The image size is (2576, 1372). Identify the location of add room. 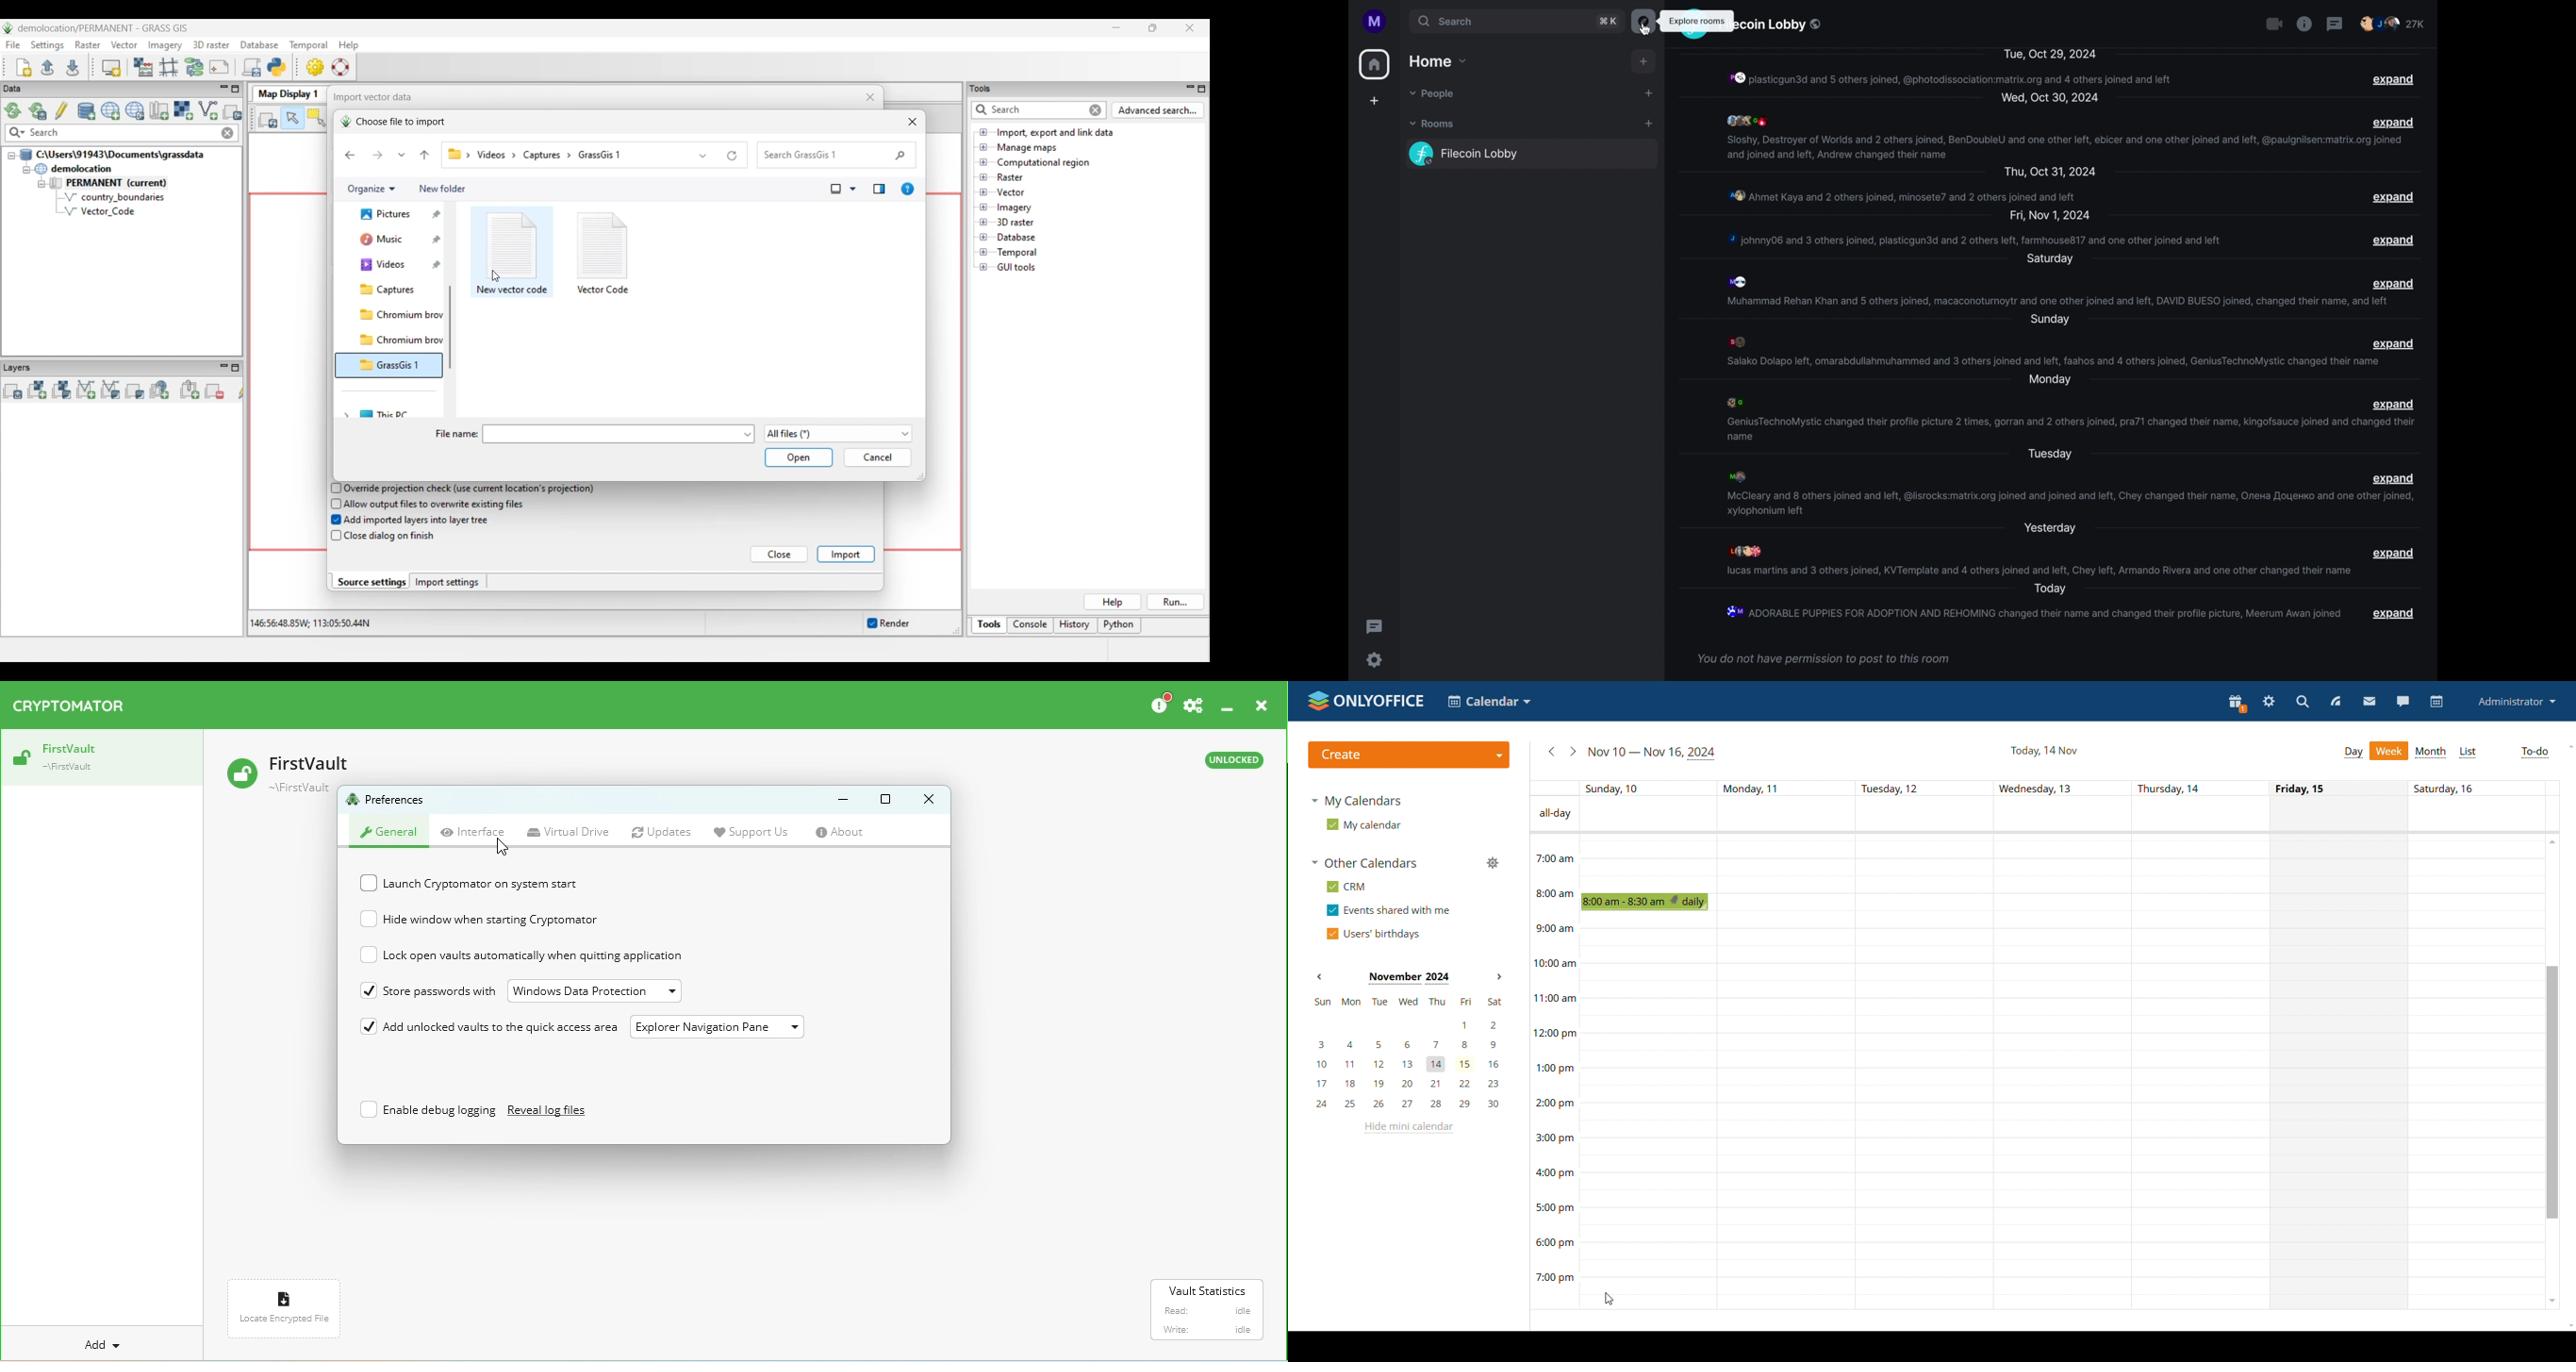
(1649, 124).